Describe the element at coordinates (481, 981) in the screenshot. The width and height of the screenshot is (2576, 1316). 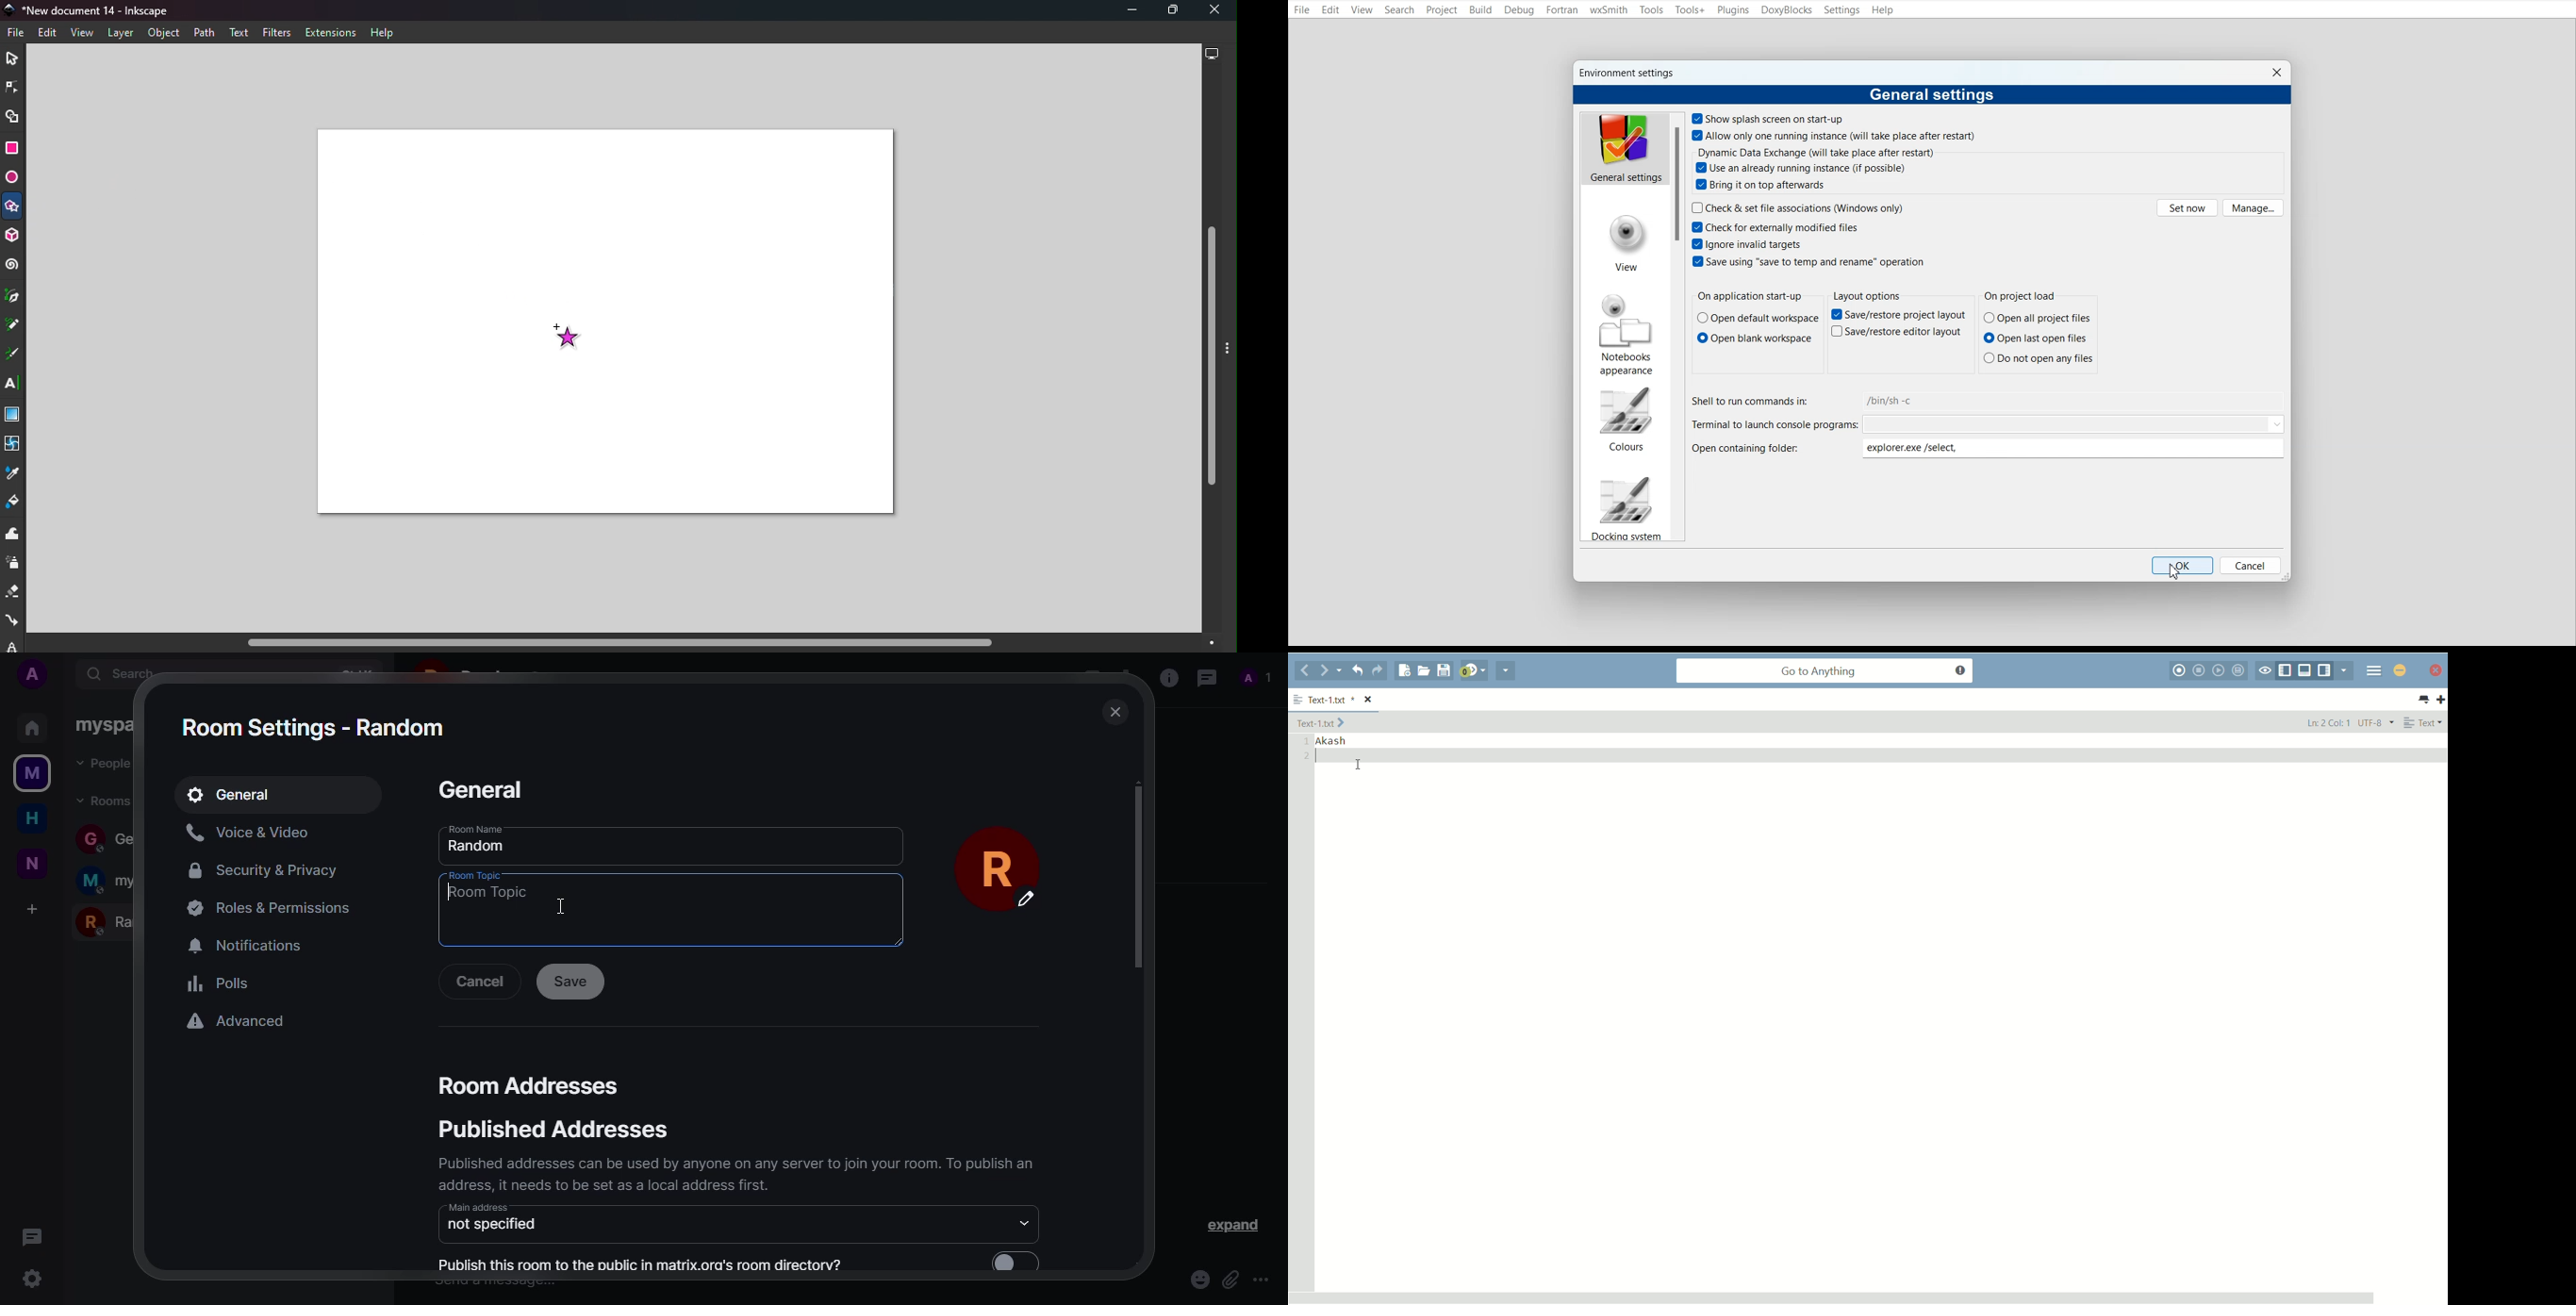
I see `cancel` at that location.